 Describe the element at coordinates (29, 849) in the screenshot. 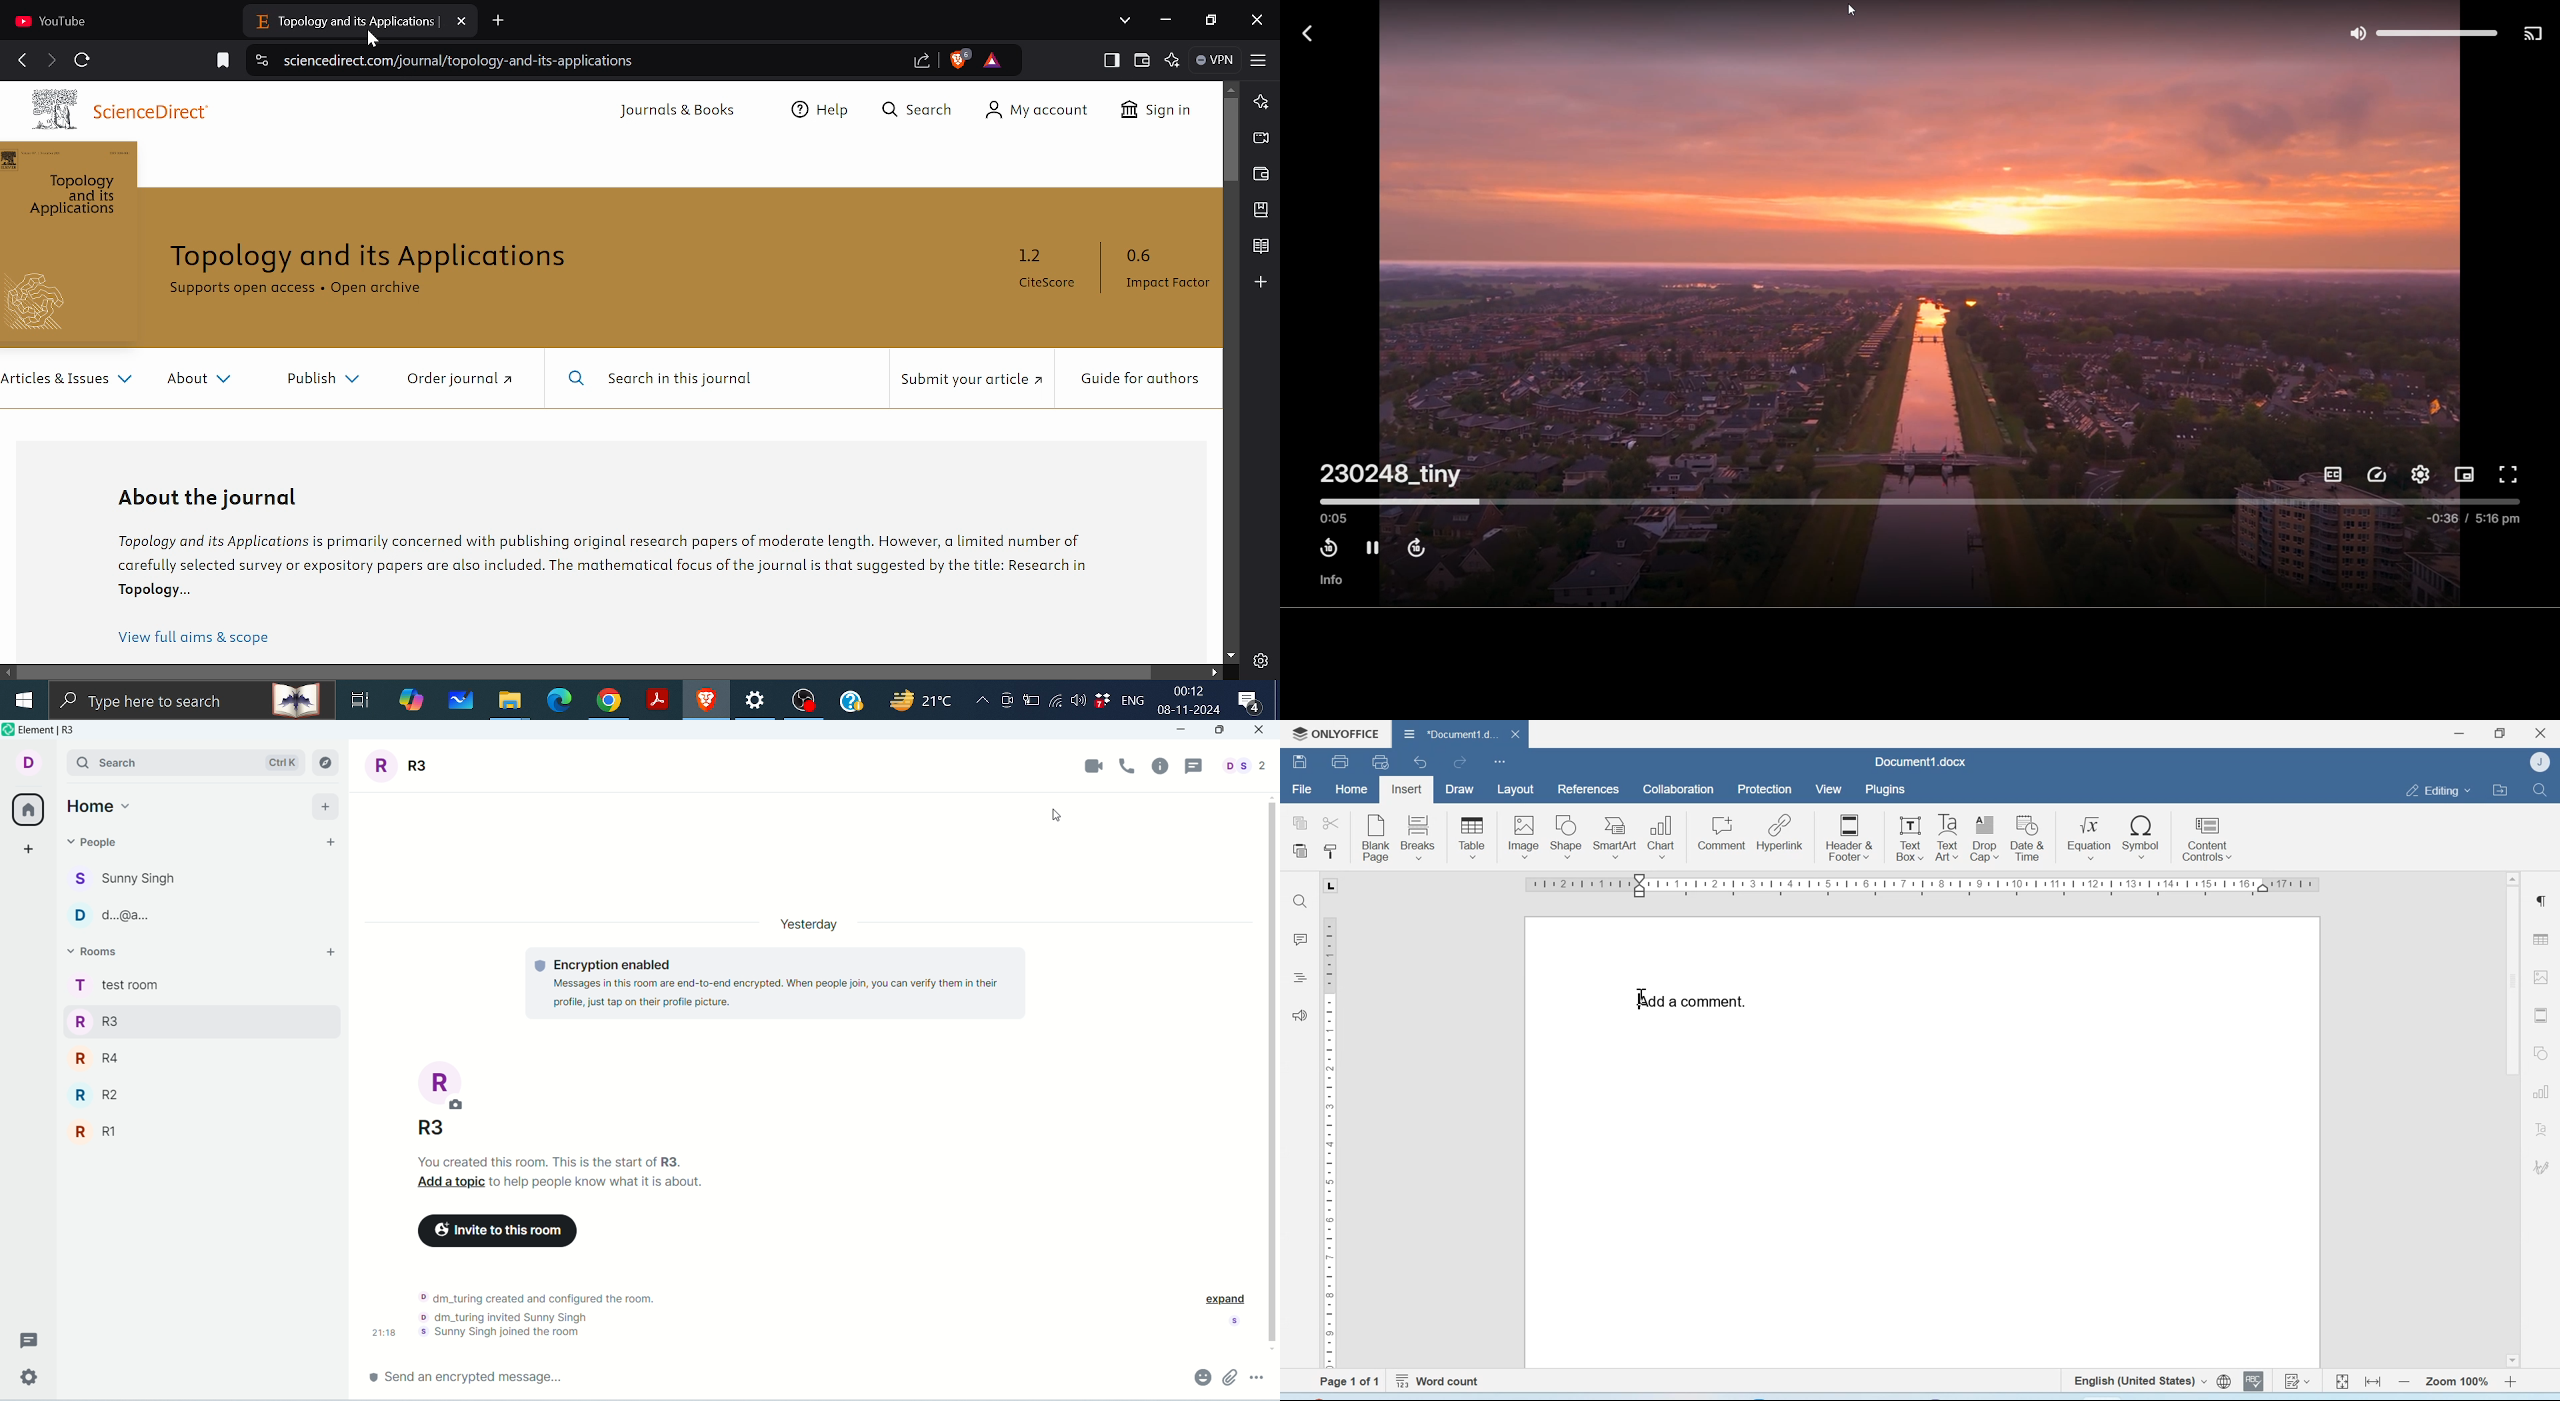

I see `create a space` at that location.